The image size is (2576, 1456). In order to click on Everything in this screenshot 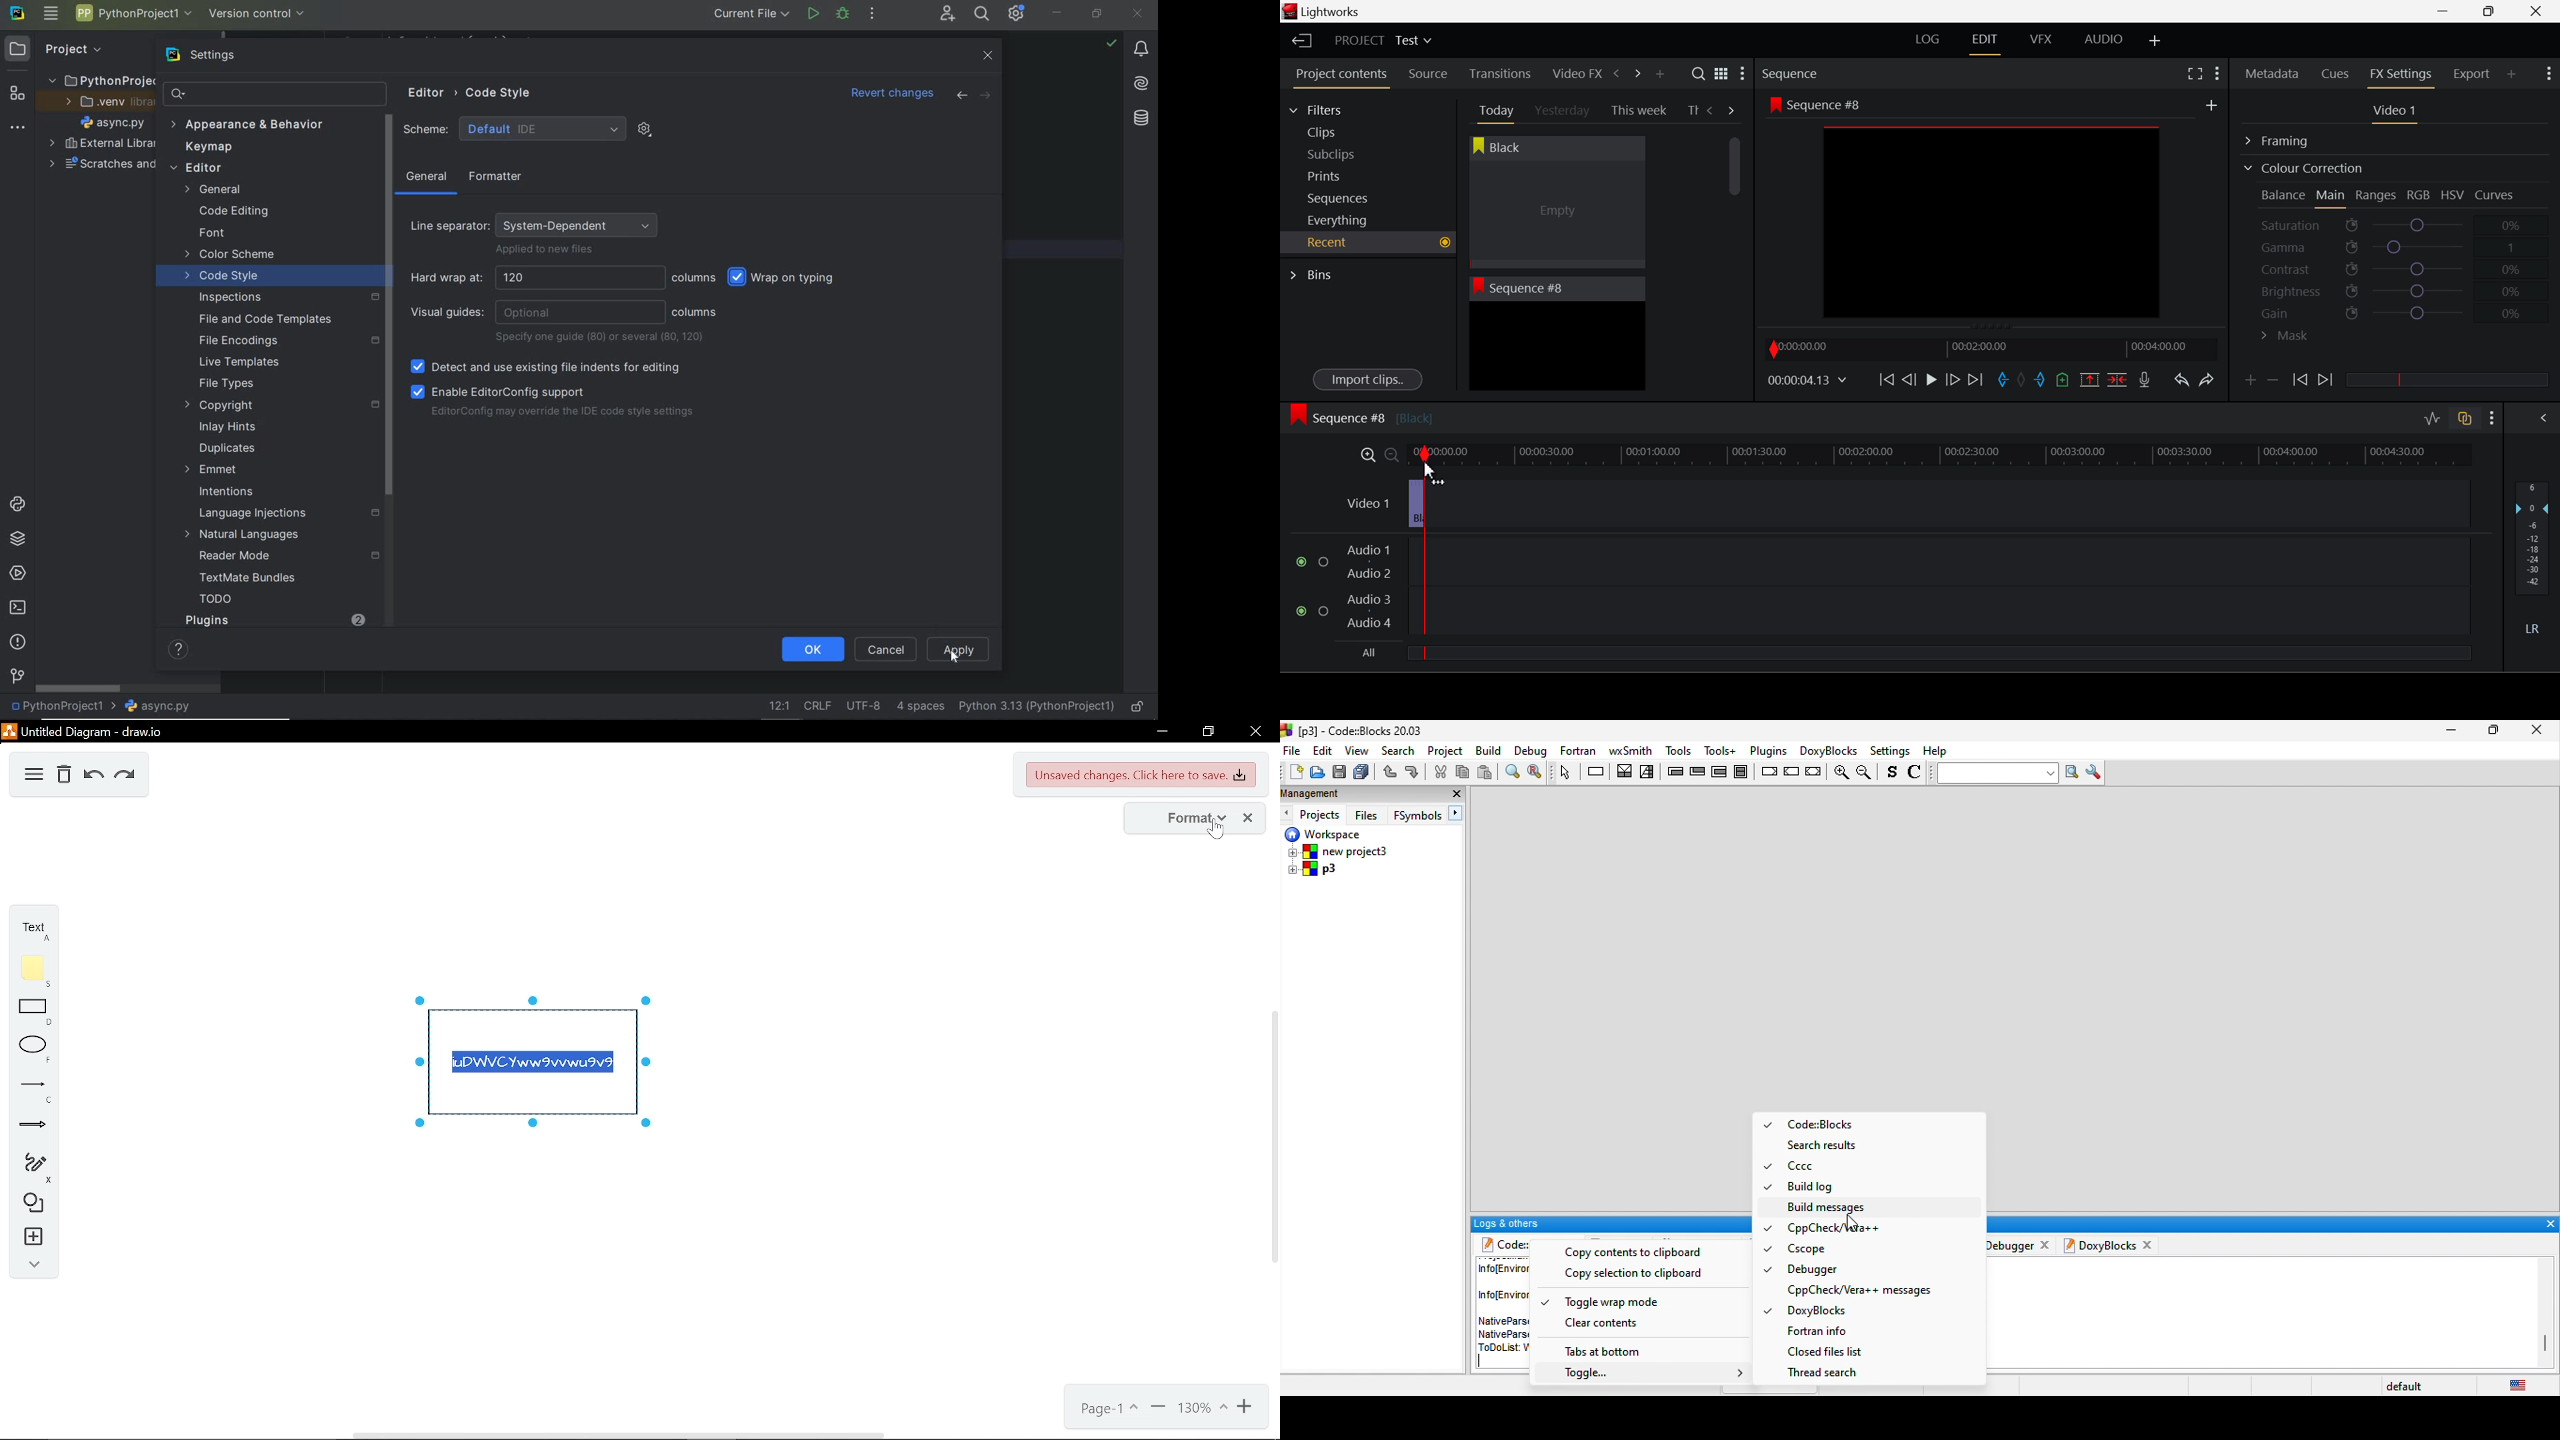, I will do `click(1339, 220)`.